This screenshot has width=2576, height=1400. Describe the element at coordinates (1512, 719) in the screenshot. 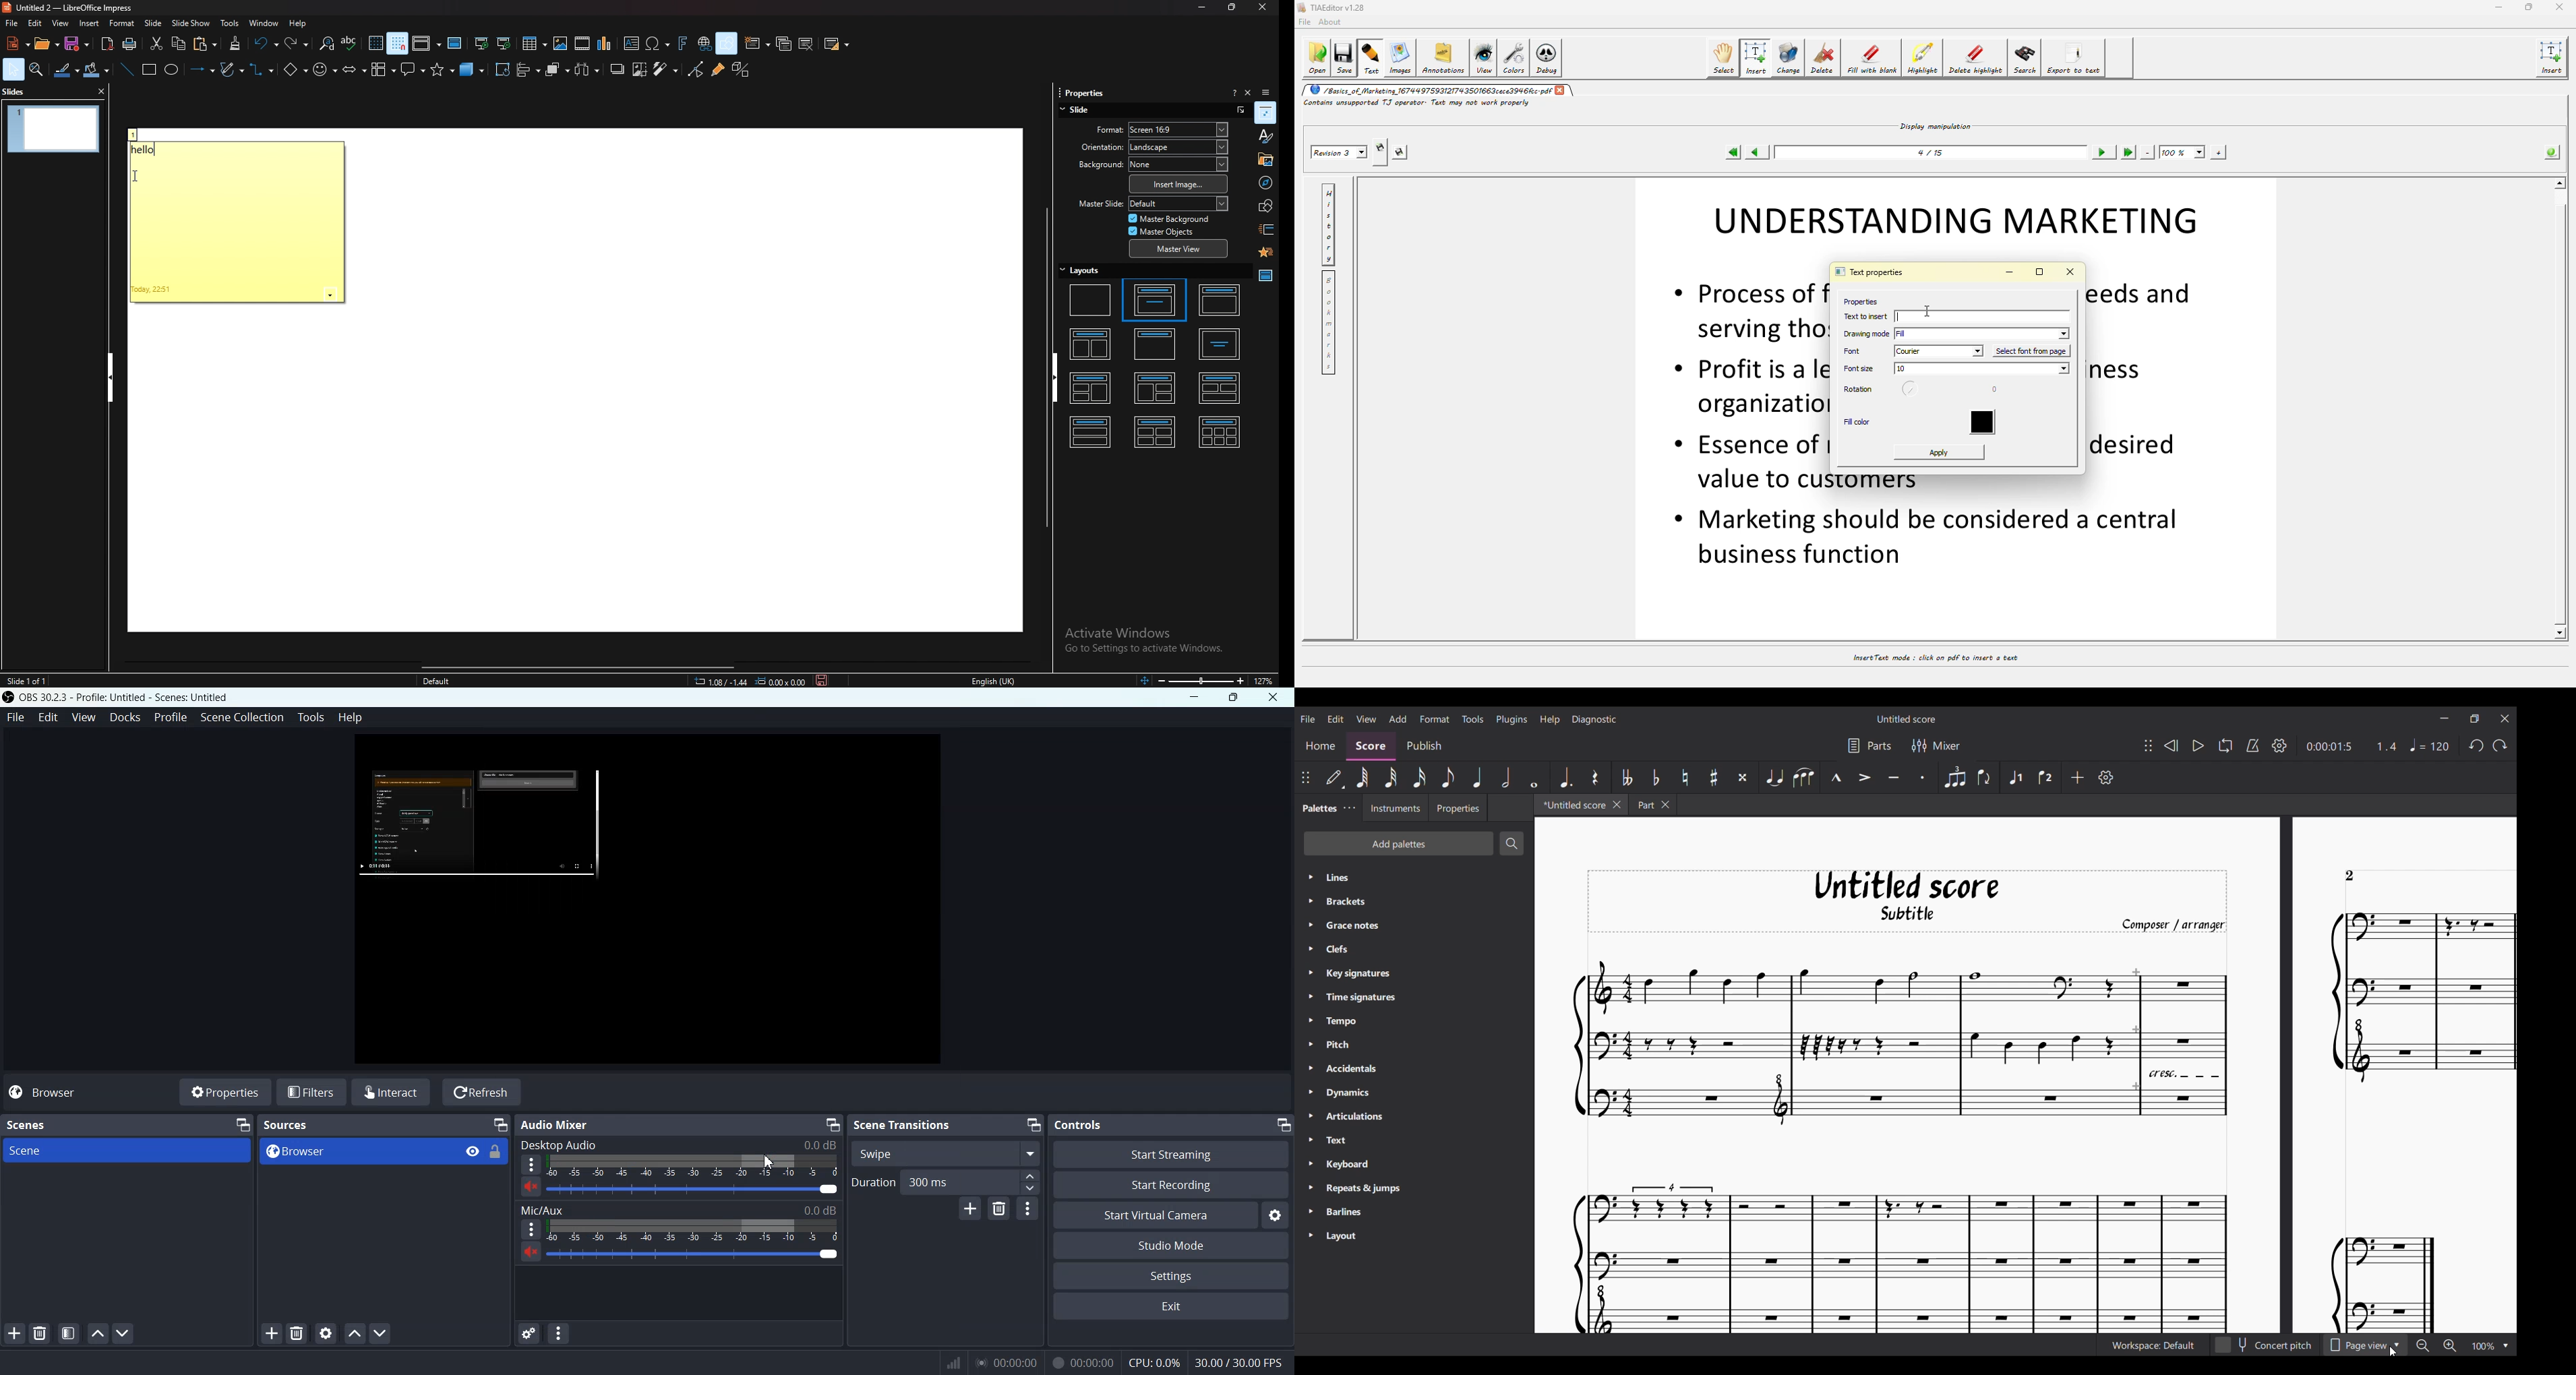

I see `Plugins menu` at that location.